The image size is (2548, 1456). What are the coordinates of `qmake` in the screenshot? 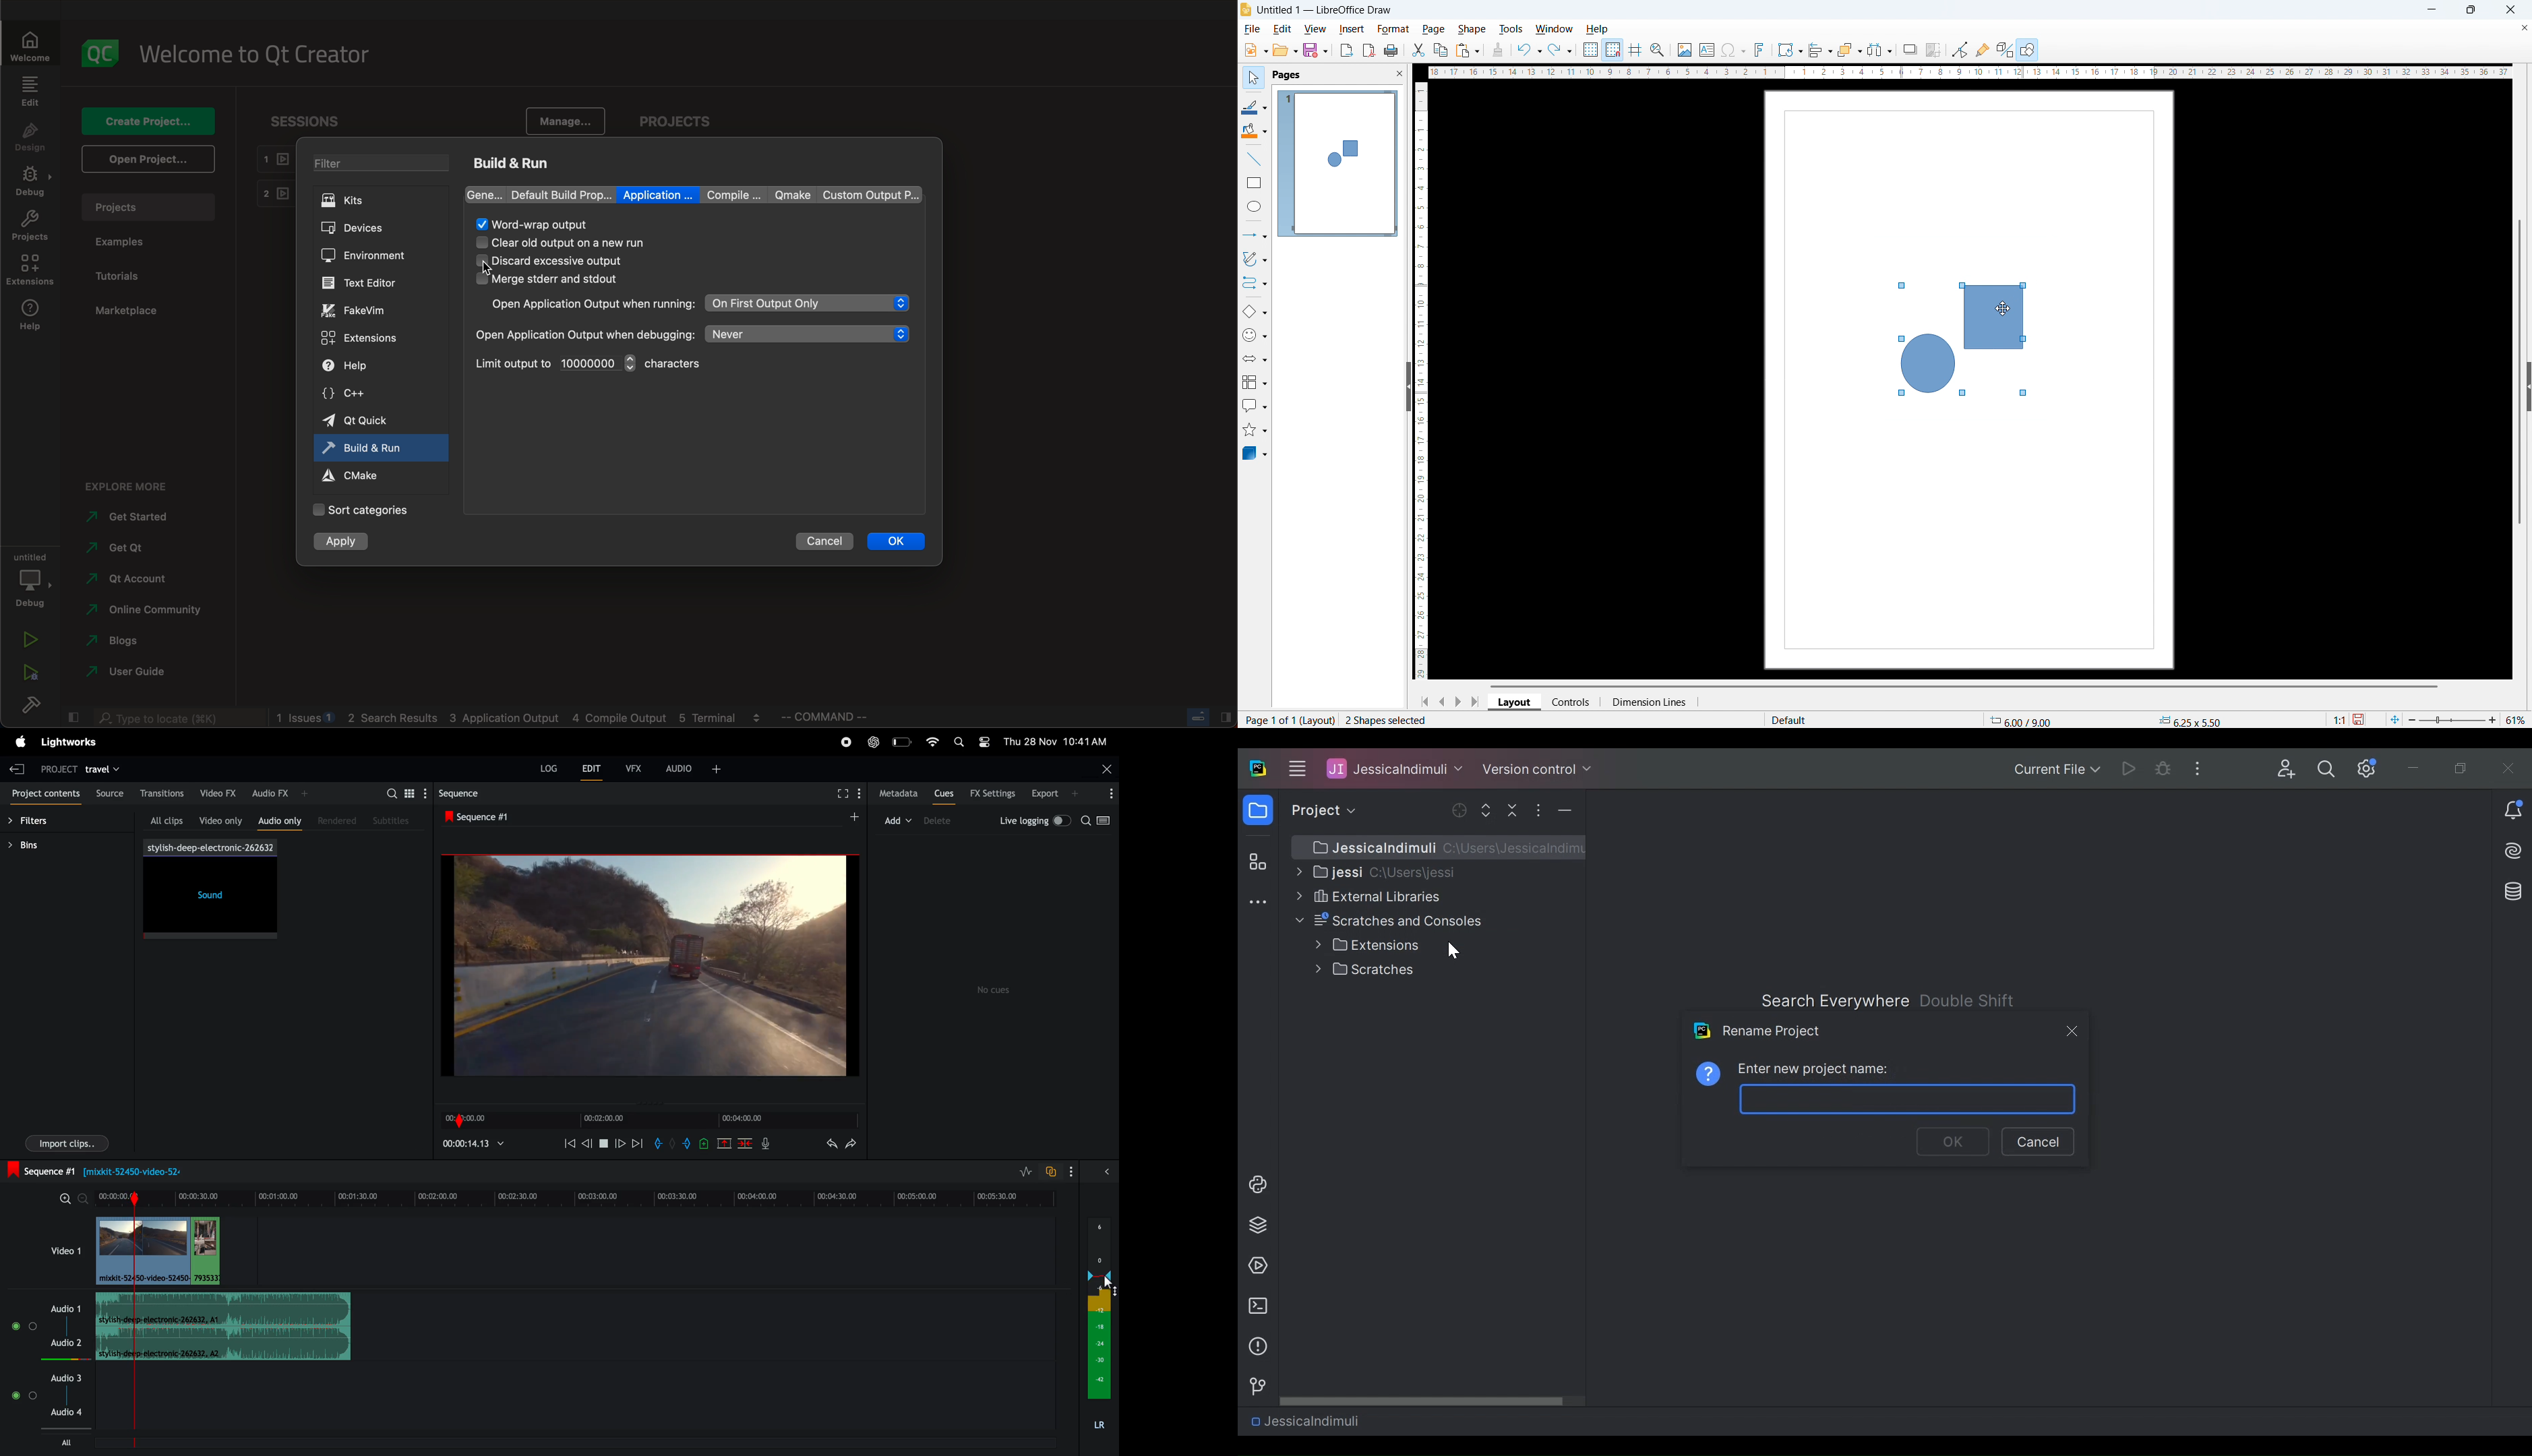 It's located at (789, 195).